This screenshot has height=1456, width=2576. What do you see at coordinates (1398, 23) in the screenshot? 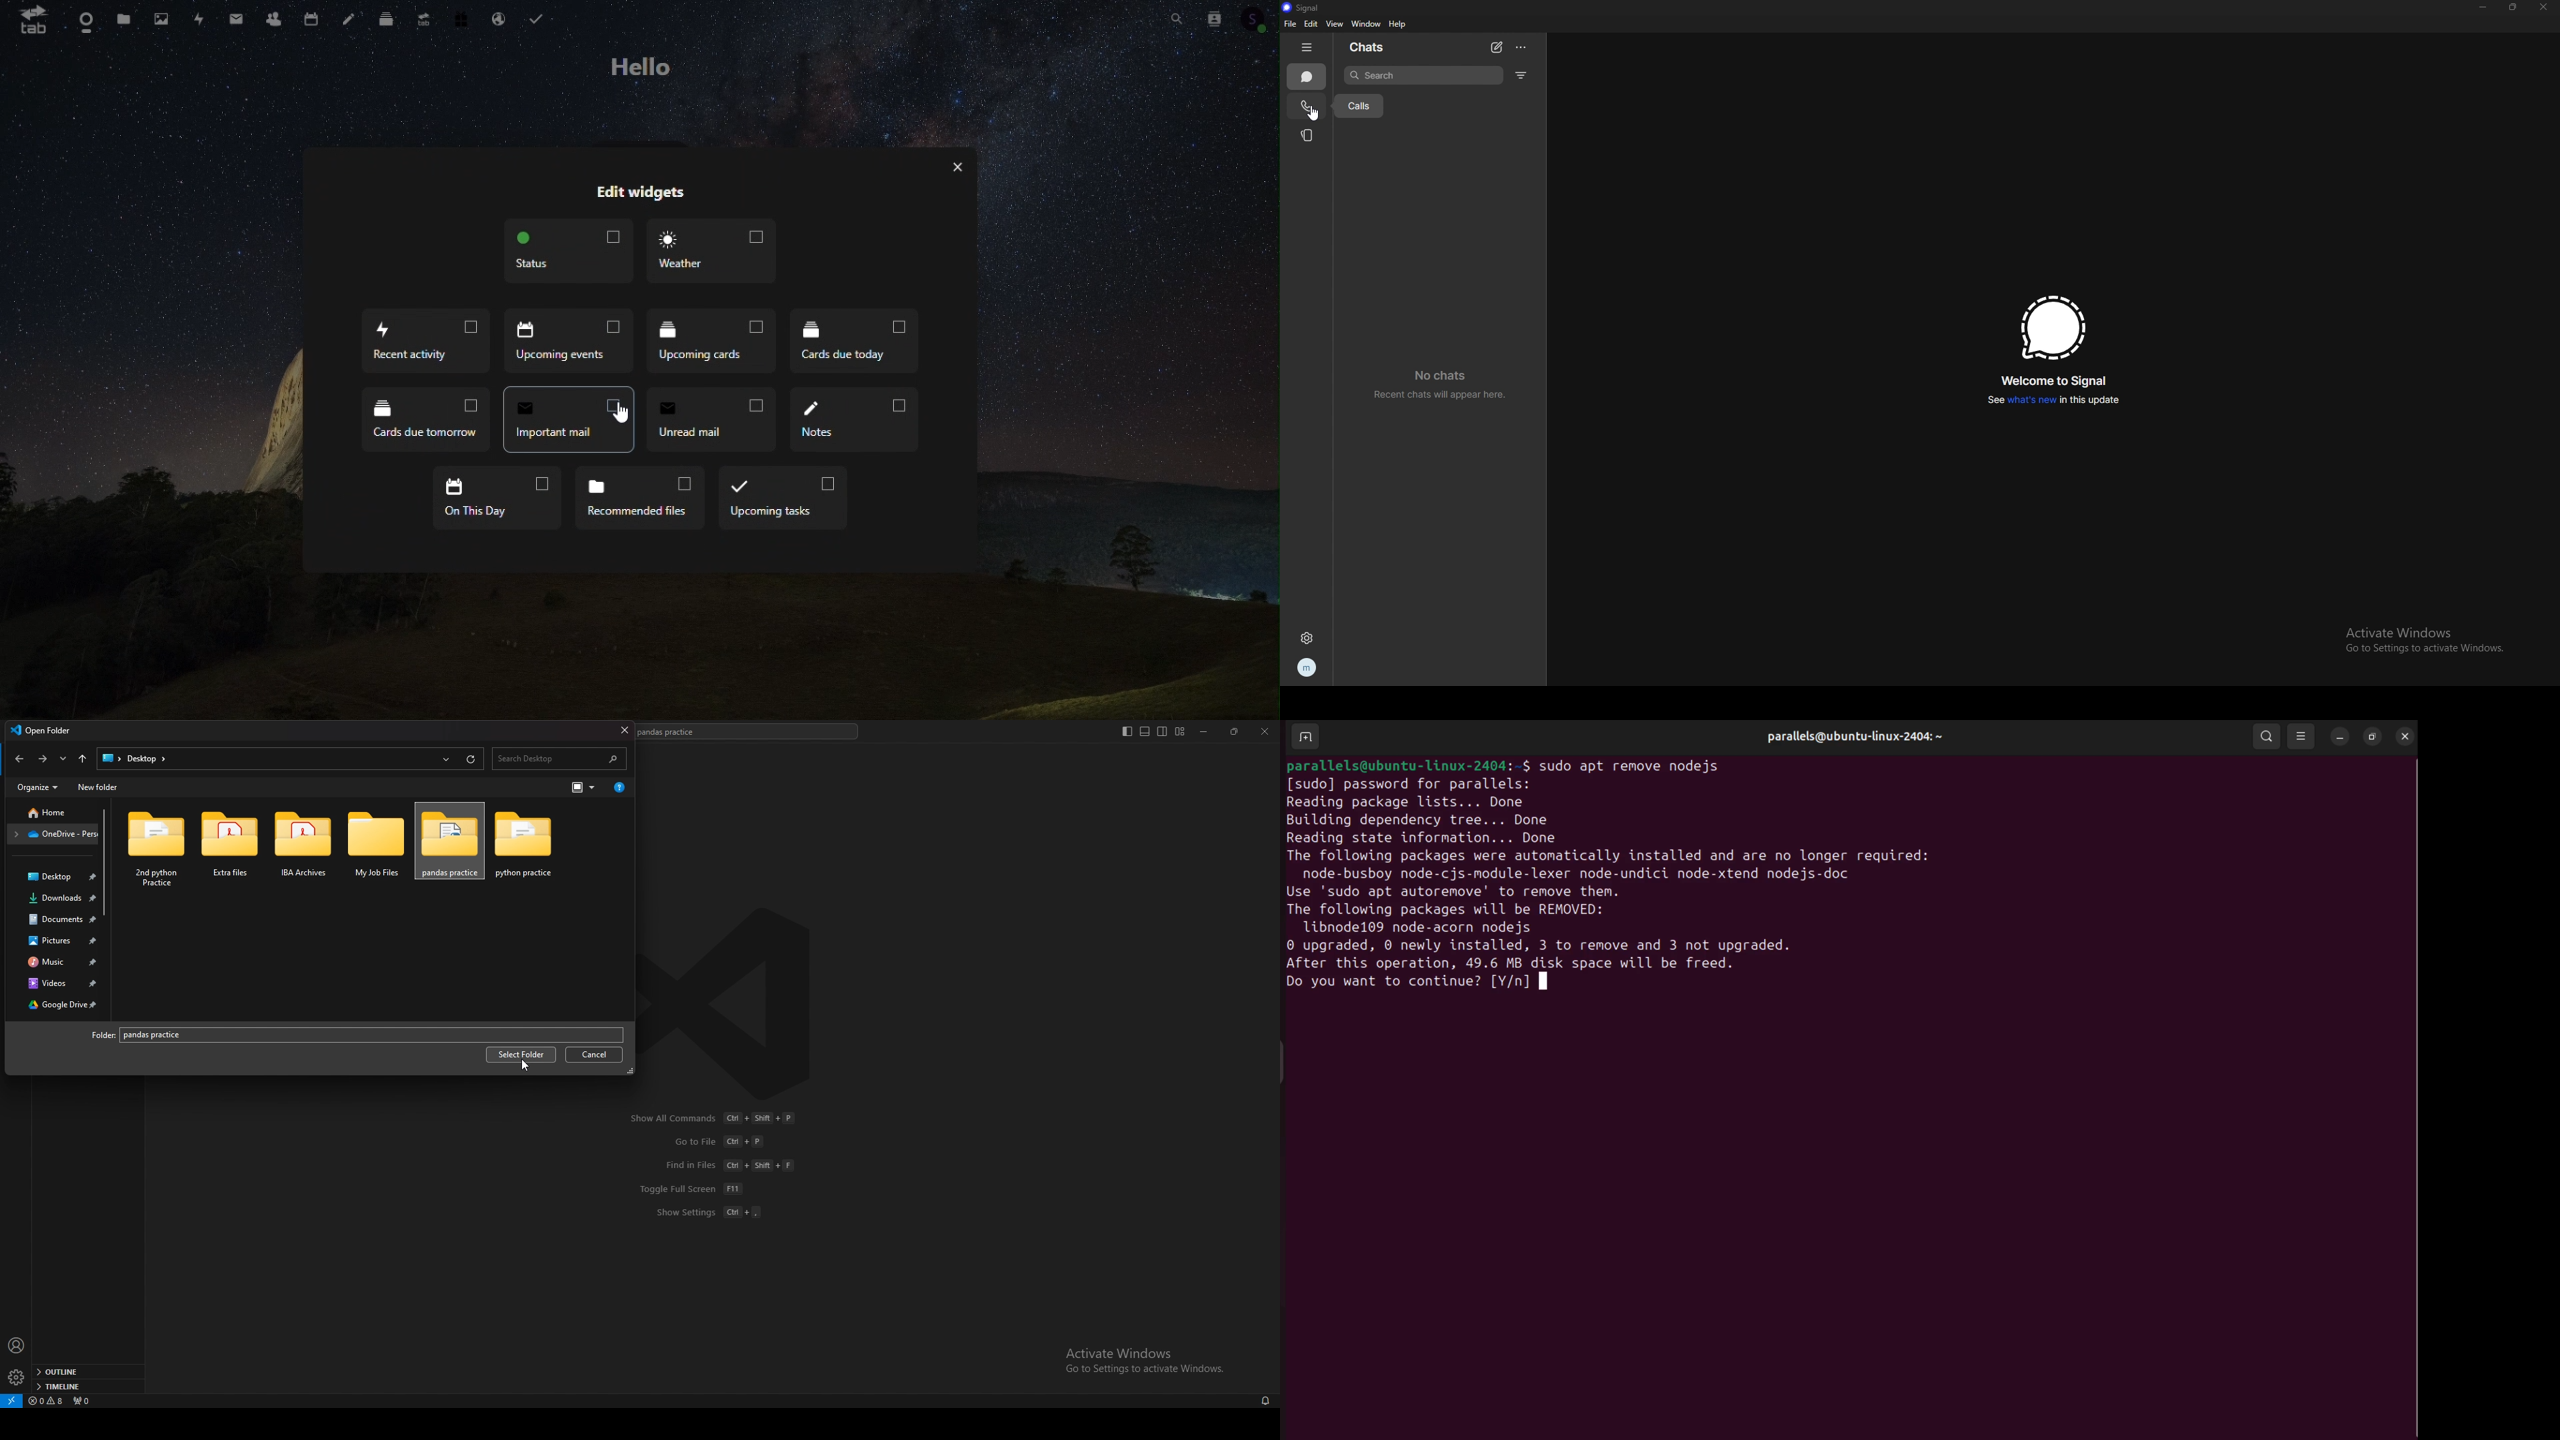
I see `help` at bounding box center [1398, 23].